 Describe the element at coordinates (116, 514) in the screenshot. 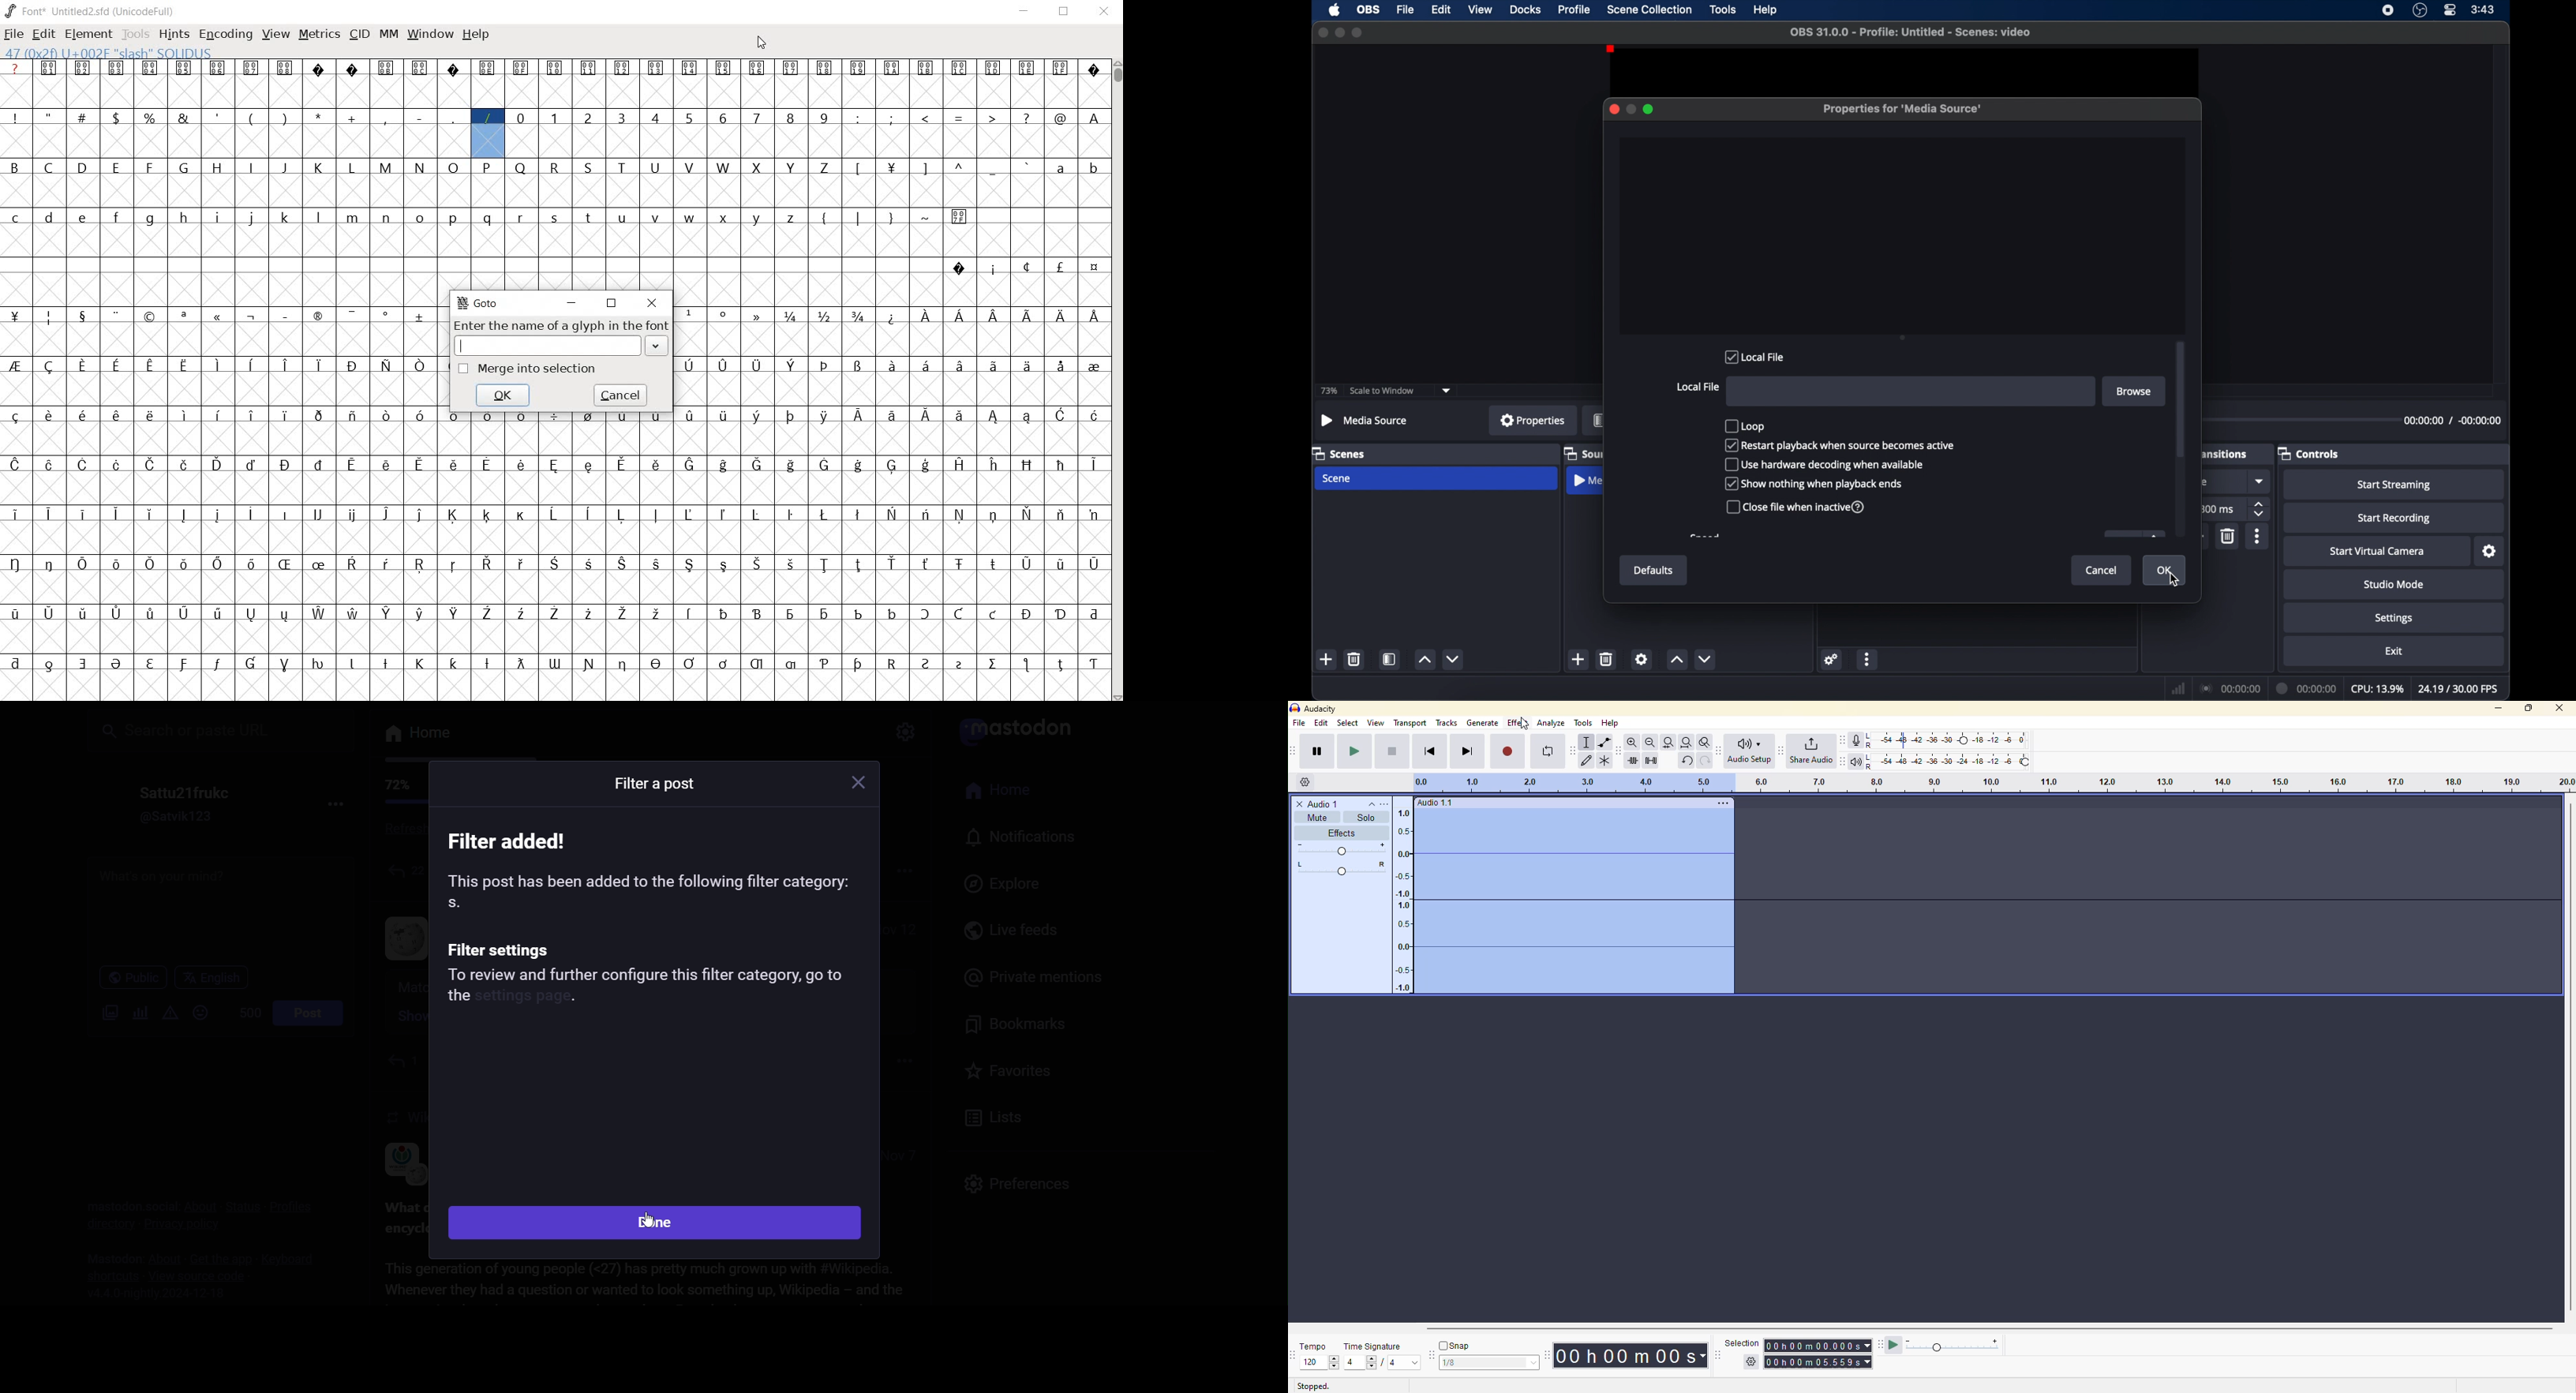

I see `glyph` at that location.